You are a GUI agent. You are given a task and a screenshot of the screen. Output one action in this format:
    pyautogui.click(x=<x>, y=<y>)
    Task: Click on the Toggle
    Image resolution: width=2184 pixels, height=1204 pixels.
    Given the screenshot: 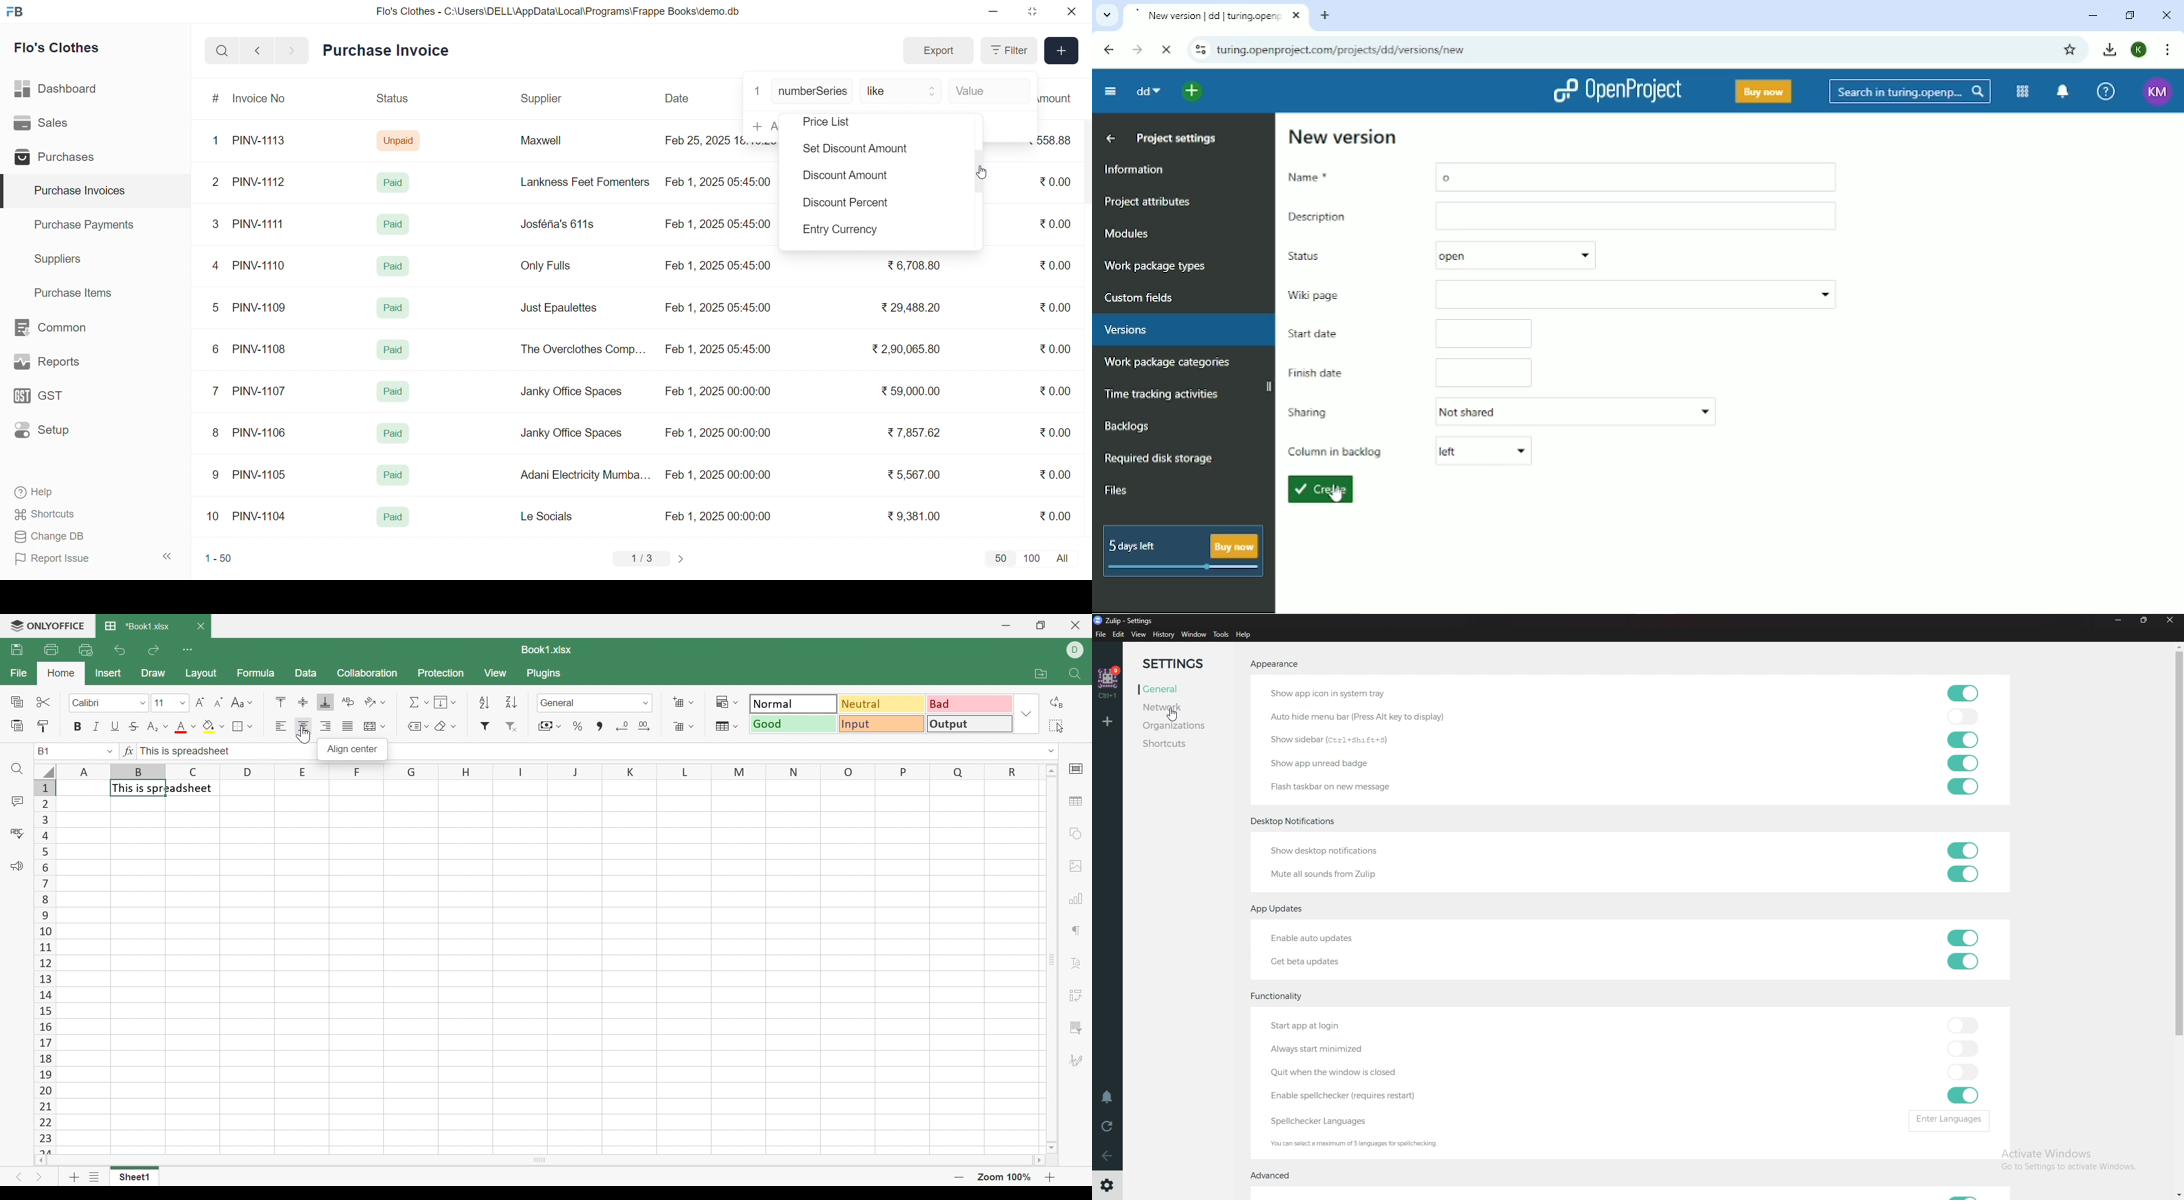 What is the action you would take?
    pyautogui.click(x=1968, y=1195)
    